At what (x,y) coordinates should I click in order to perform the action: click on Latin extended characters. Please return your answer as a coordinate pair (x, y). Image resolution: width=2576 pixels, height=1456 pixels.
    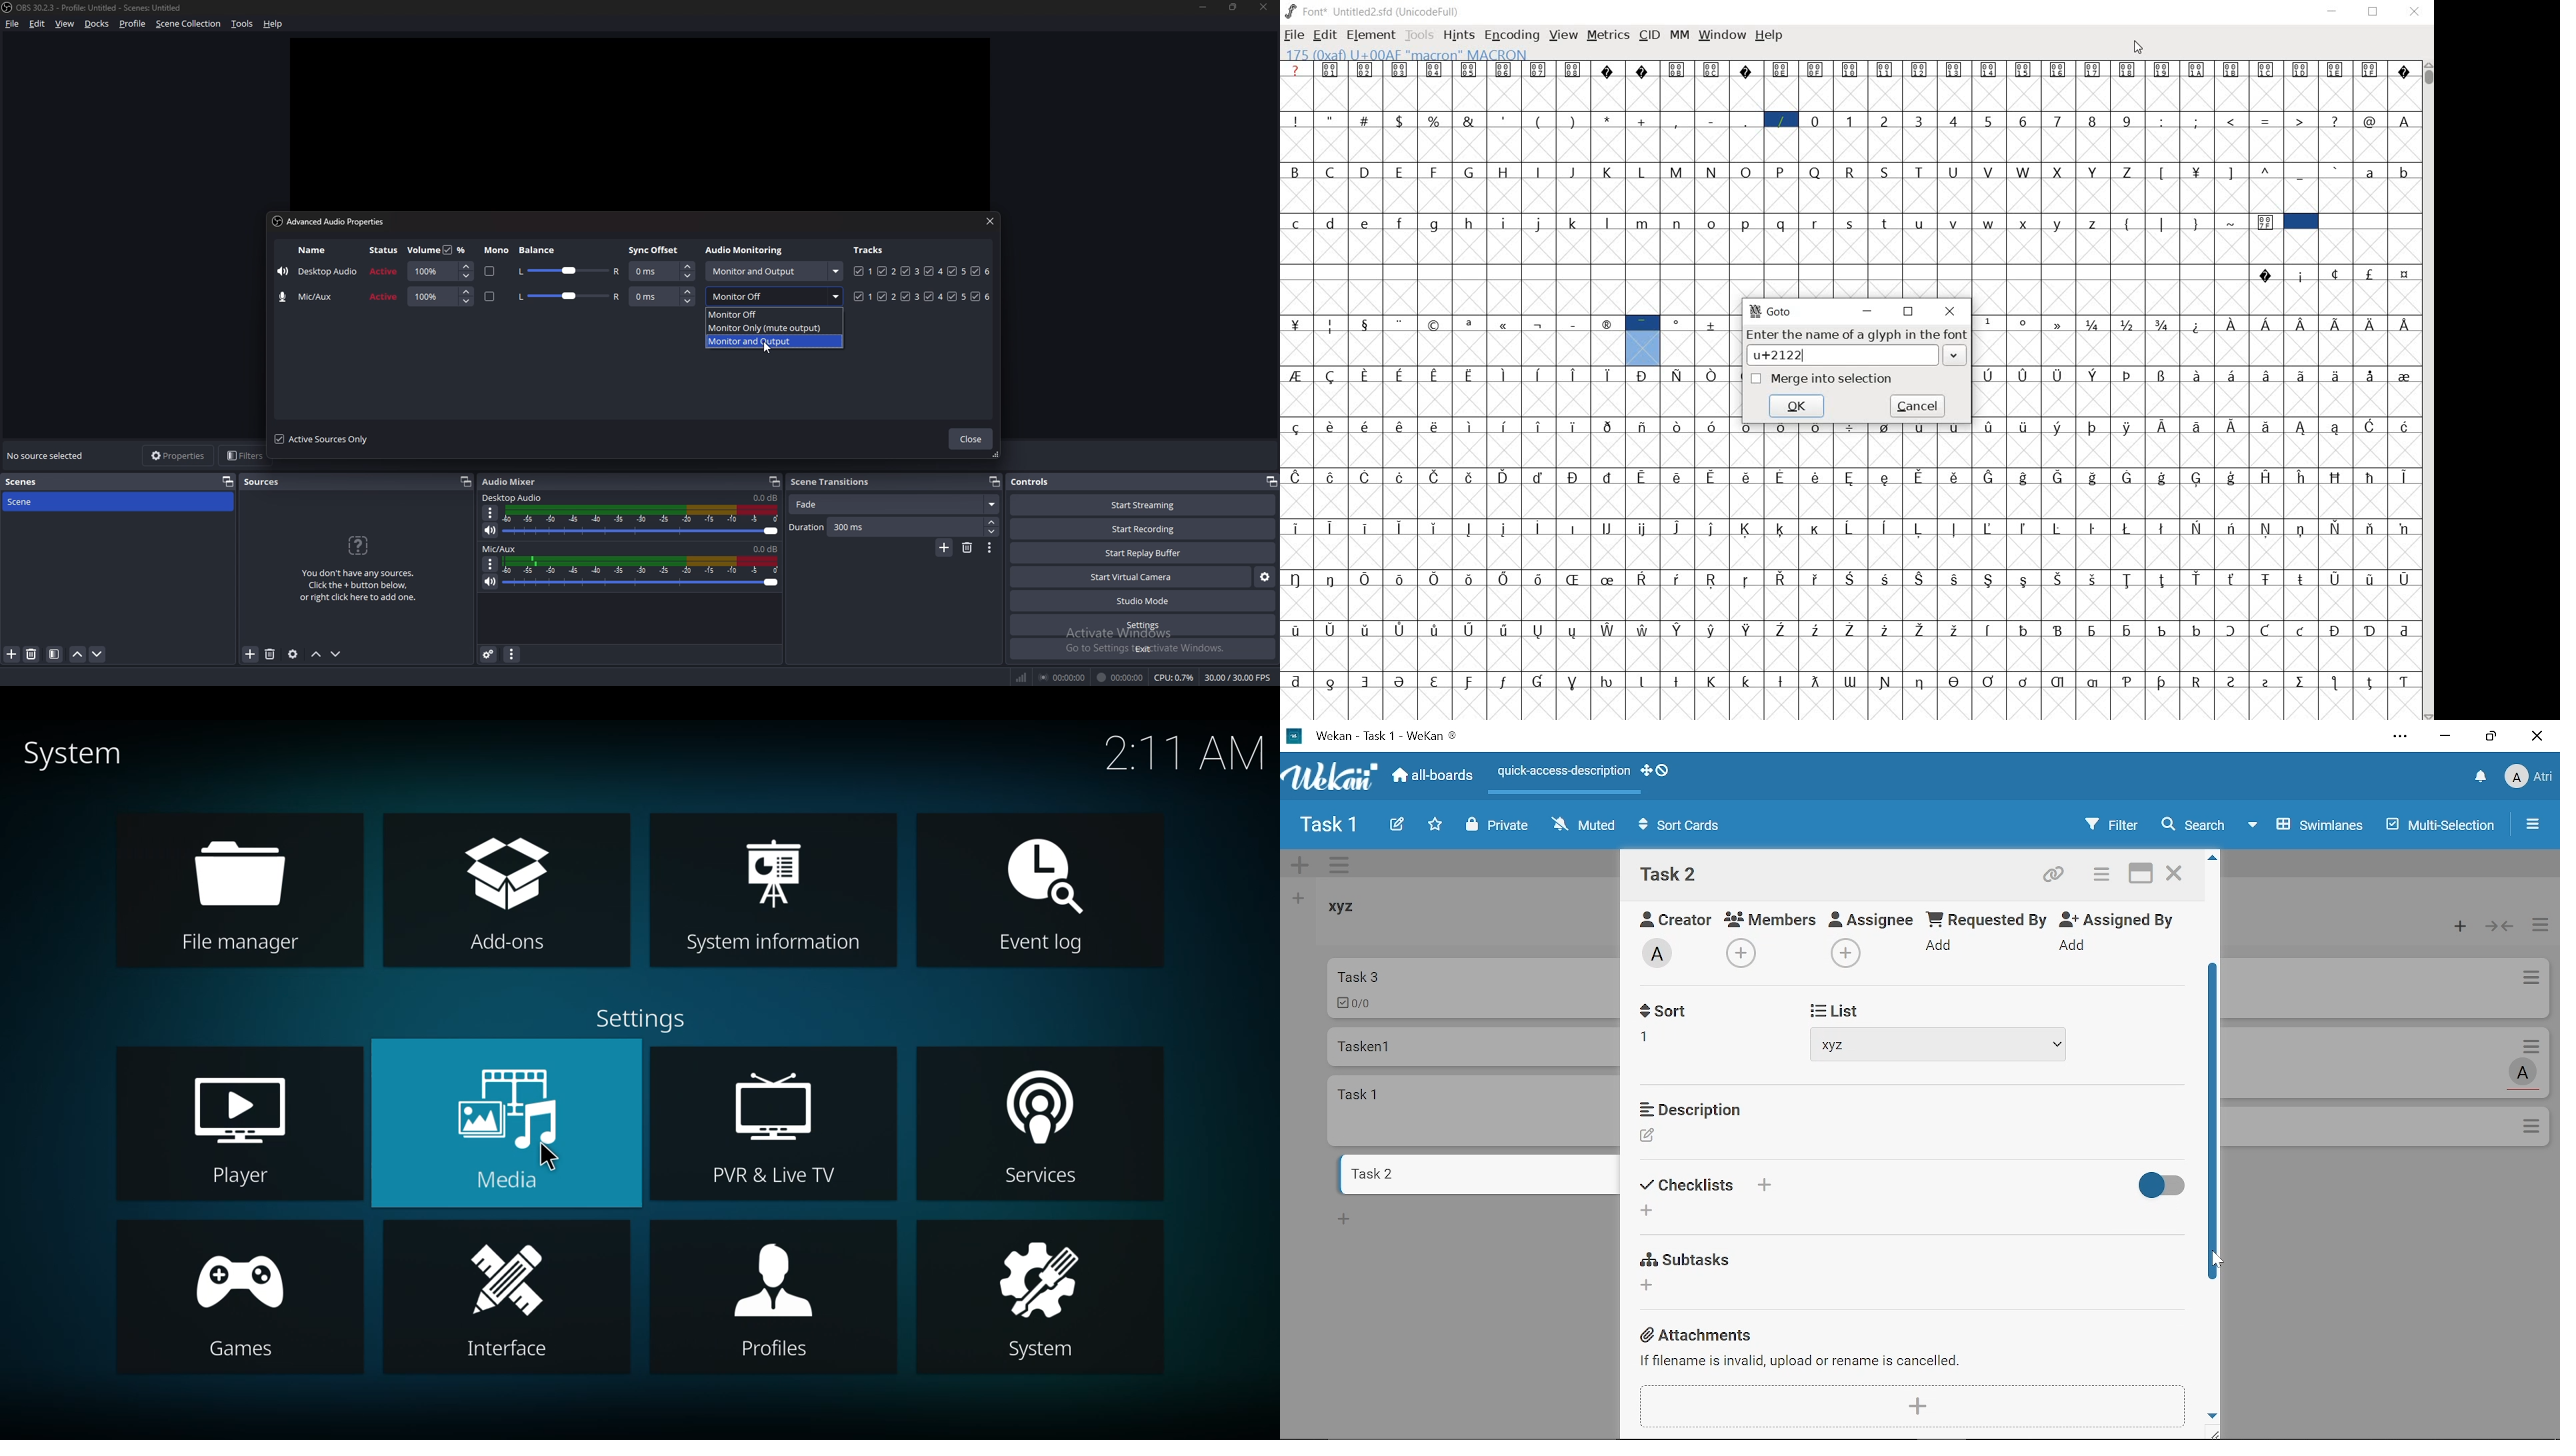
    Looking at the image, I should click on (2124, 596).